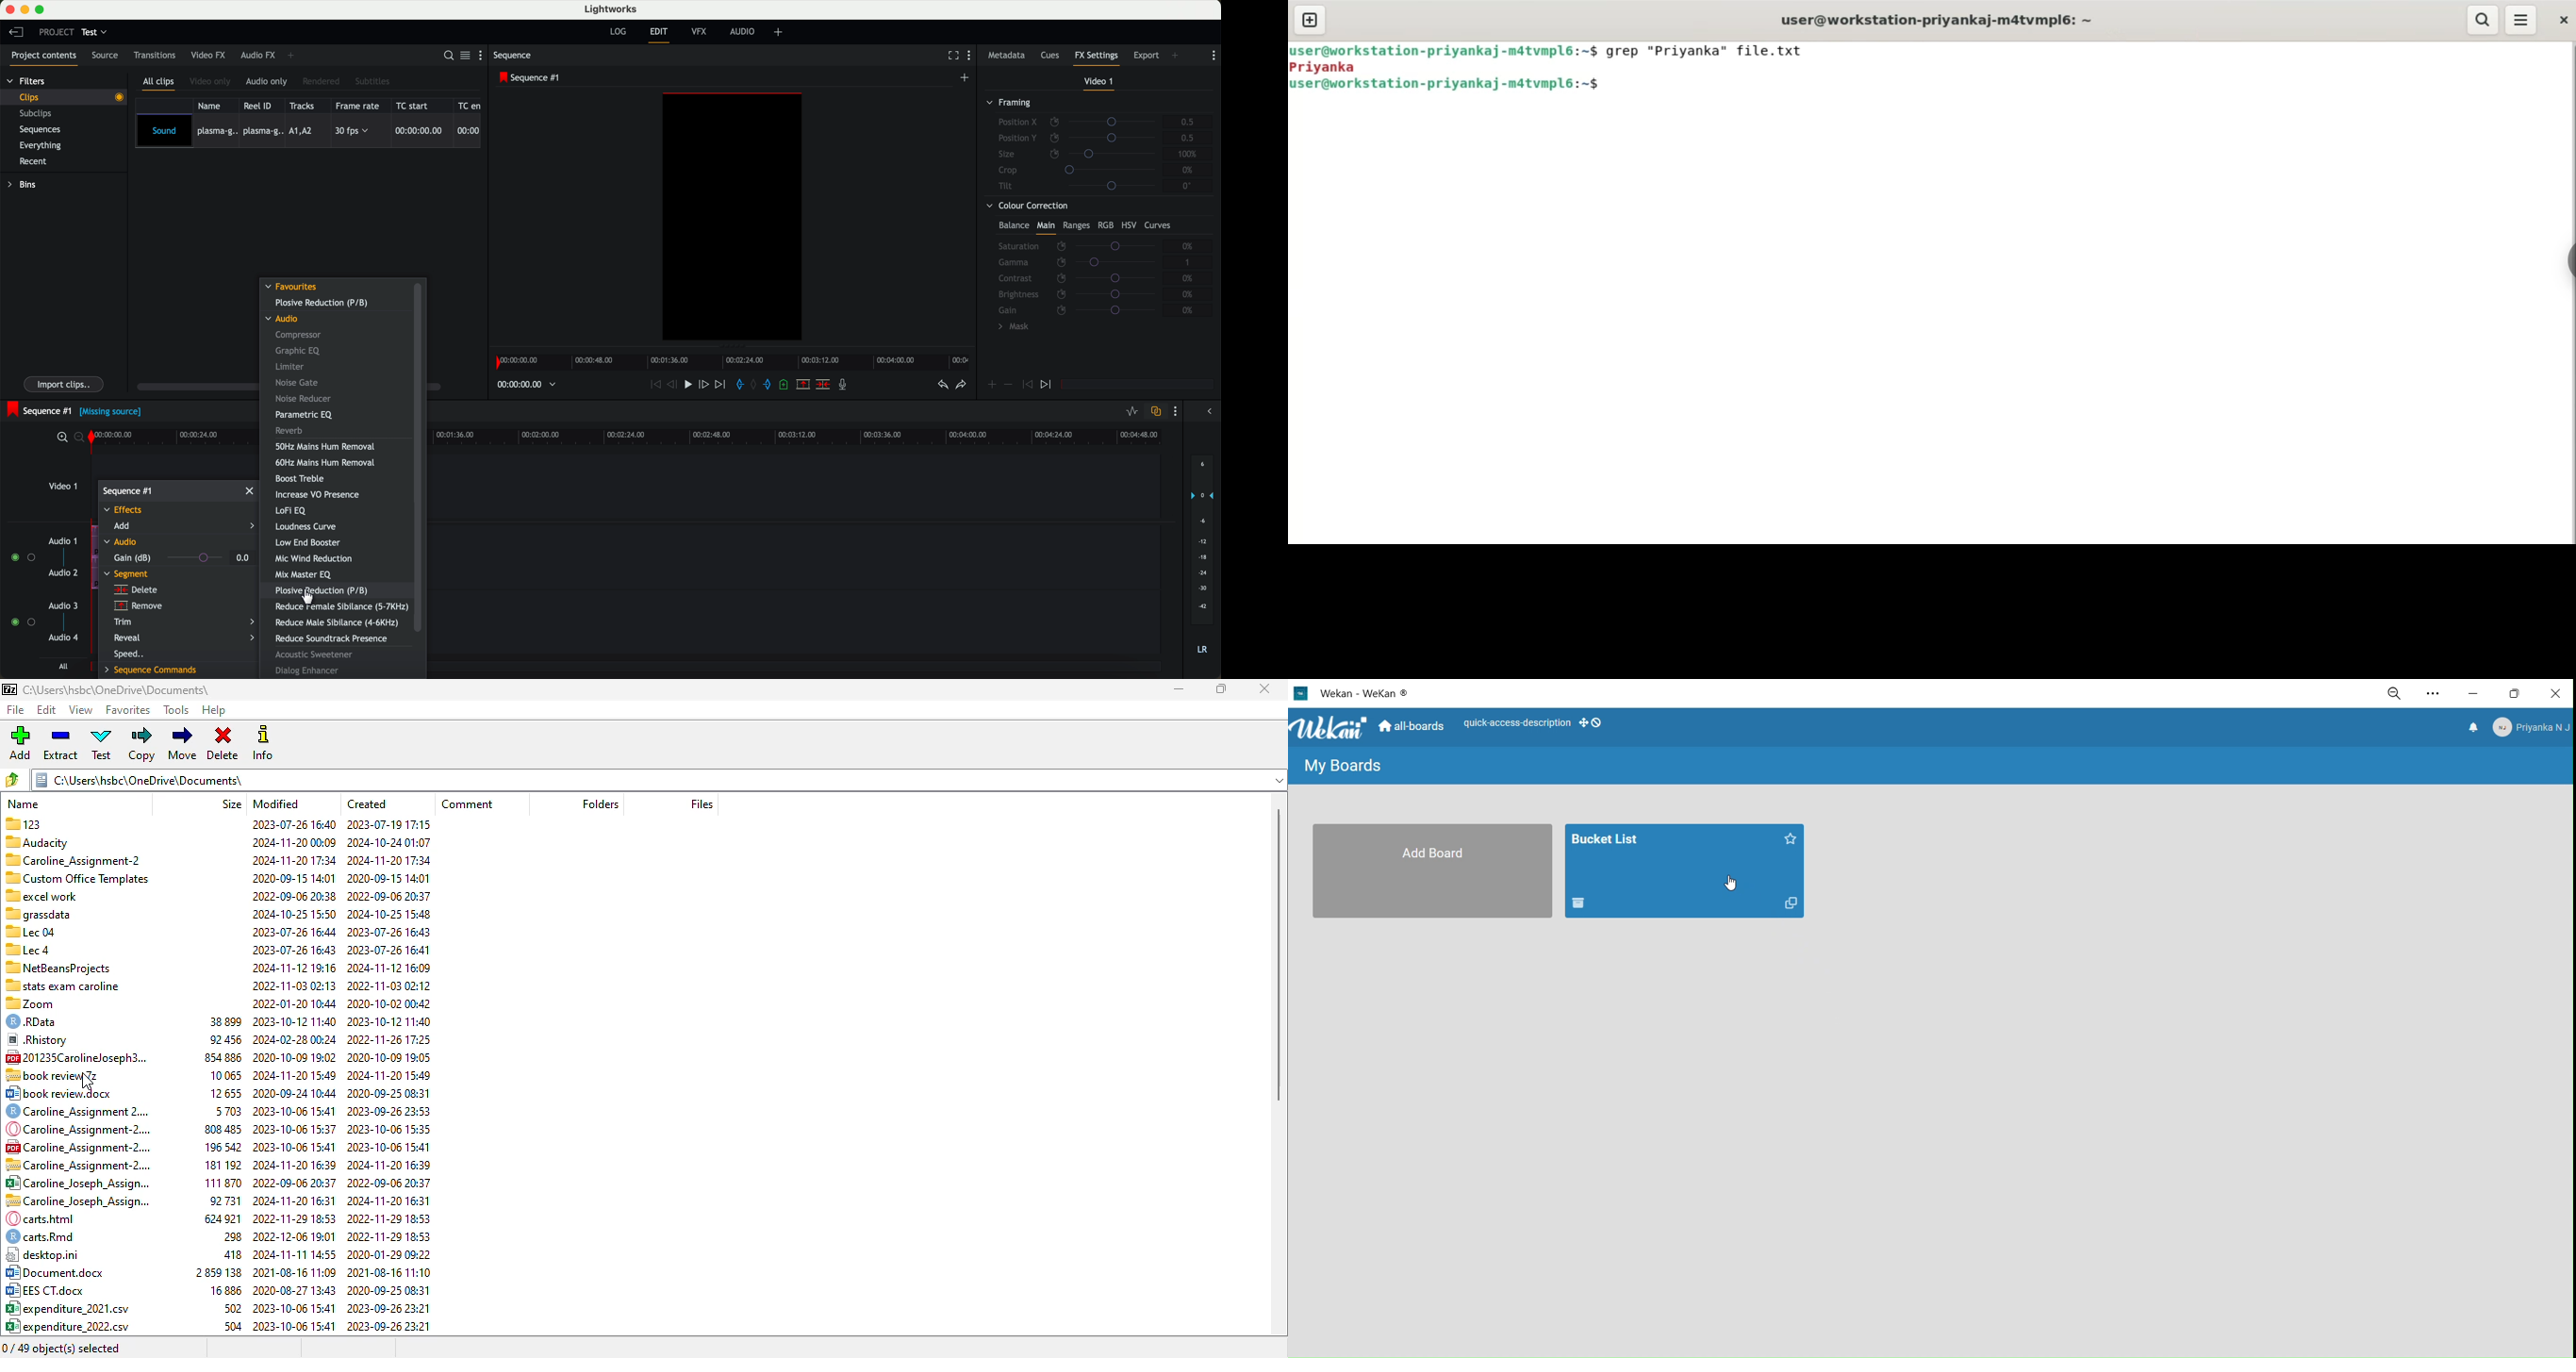  Describe the element at coordinates (321, 303) in the screenshot. I see `plosive reduction (P/B)` at that location.